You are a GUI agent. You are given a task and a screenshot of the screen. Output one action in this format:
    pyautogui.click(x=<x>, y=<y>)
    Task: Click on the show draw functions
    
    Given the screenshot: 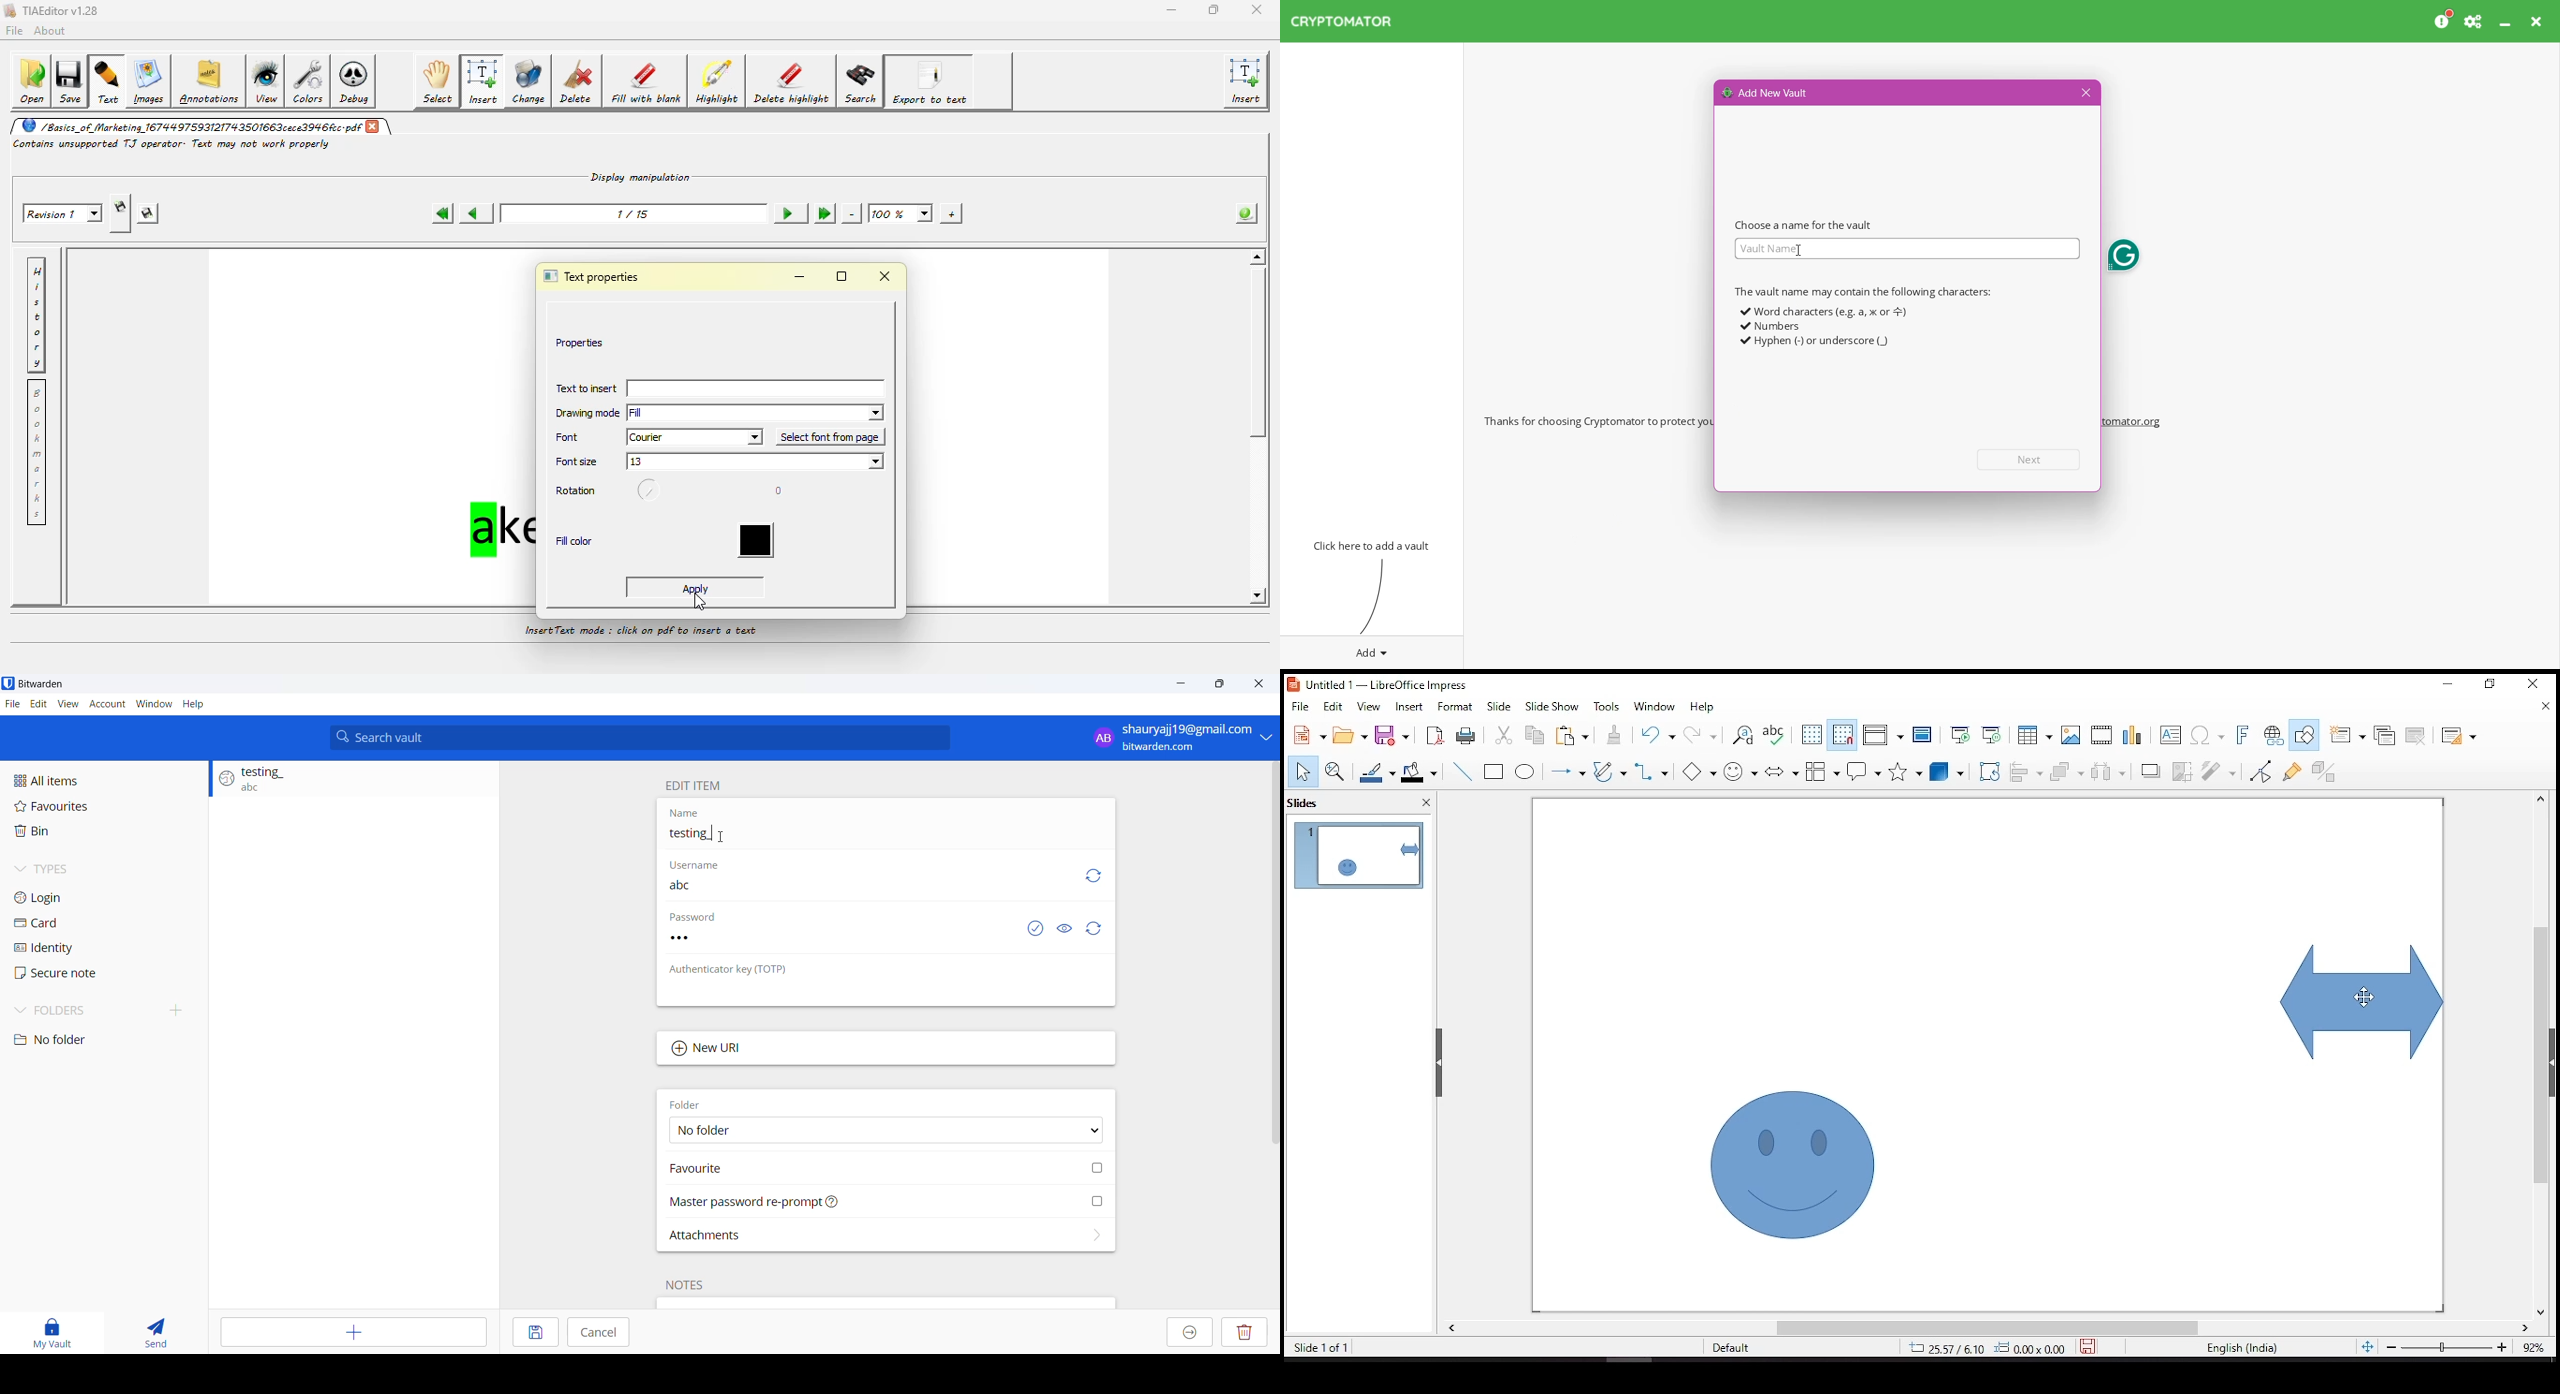 What is the action you would take?
    pyautogui.click(x=2303, y=735)
    